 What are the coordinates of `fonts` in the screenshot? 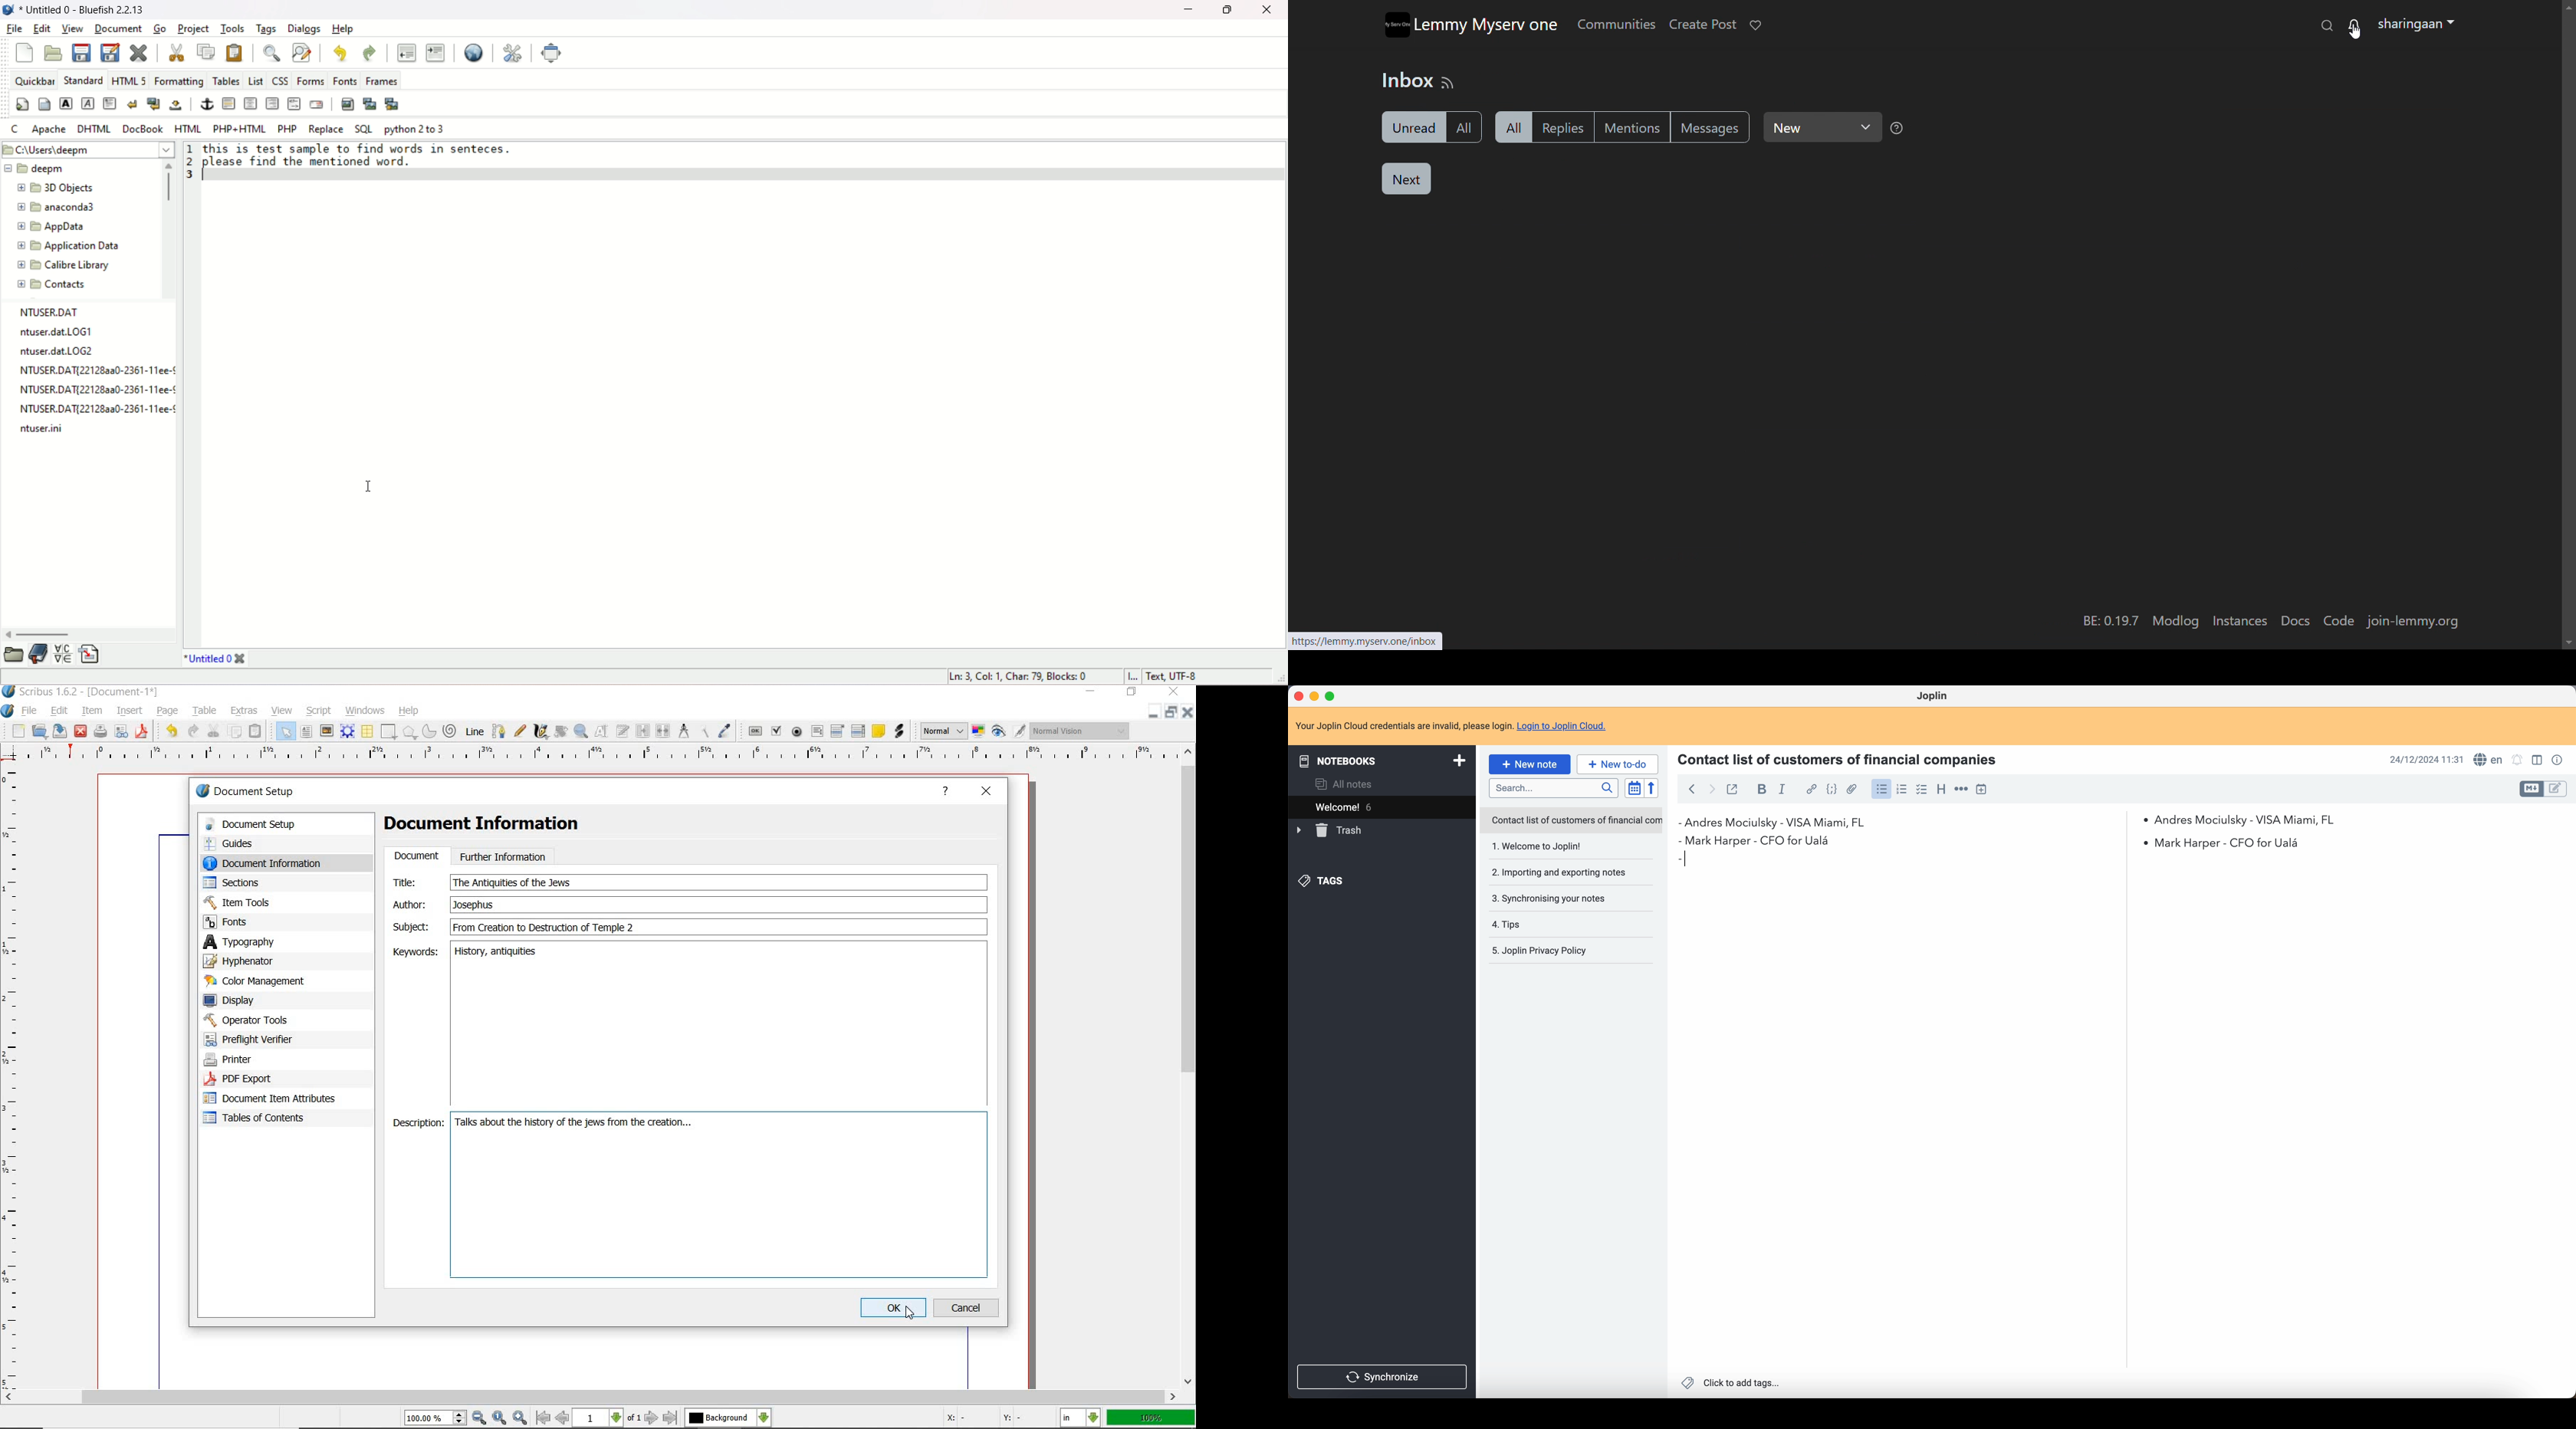 It's located at (270, 923).